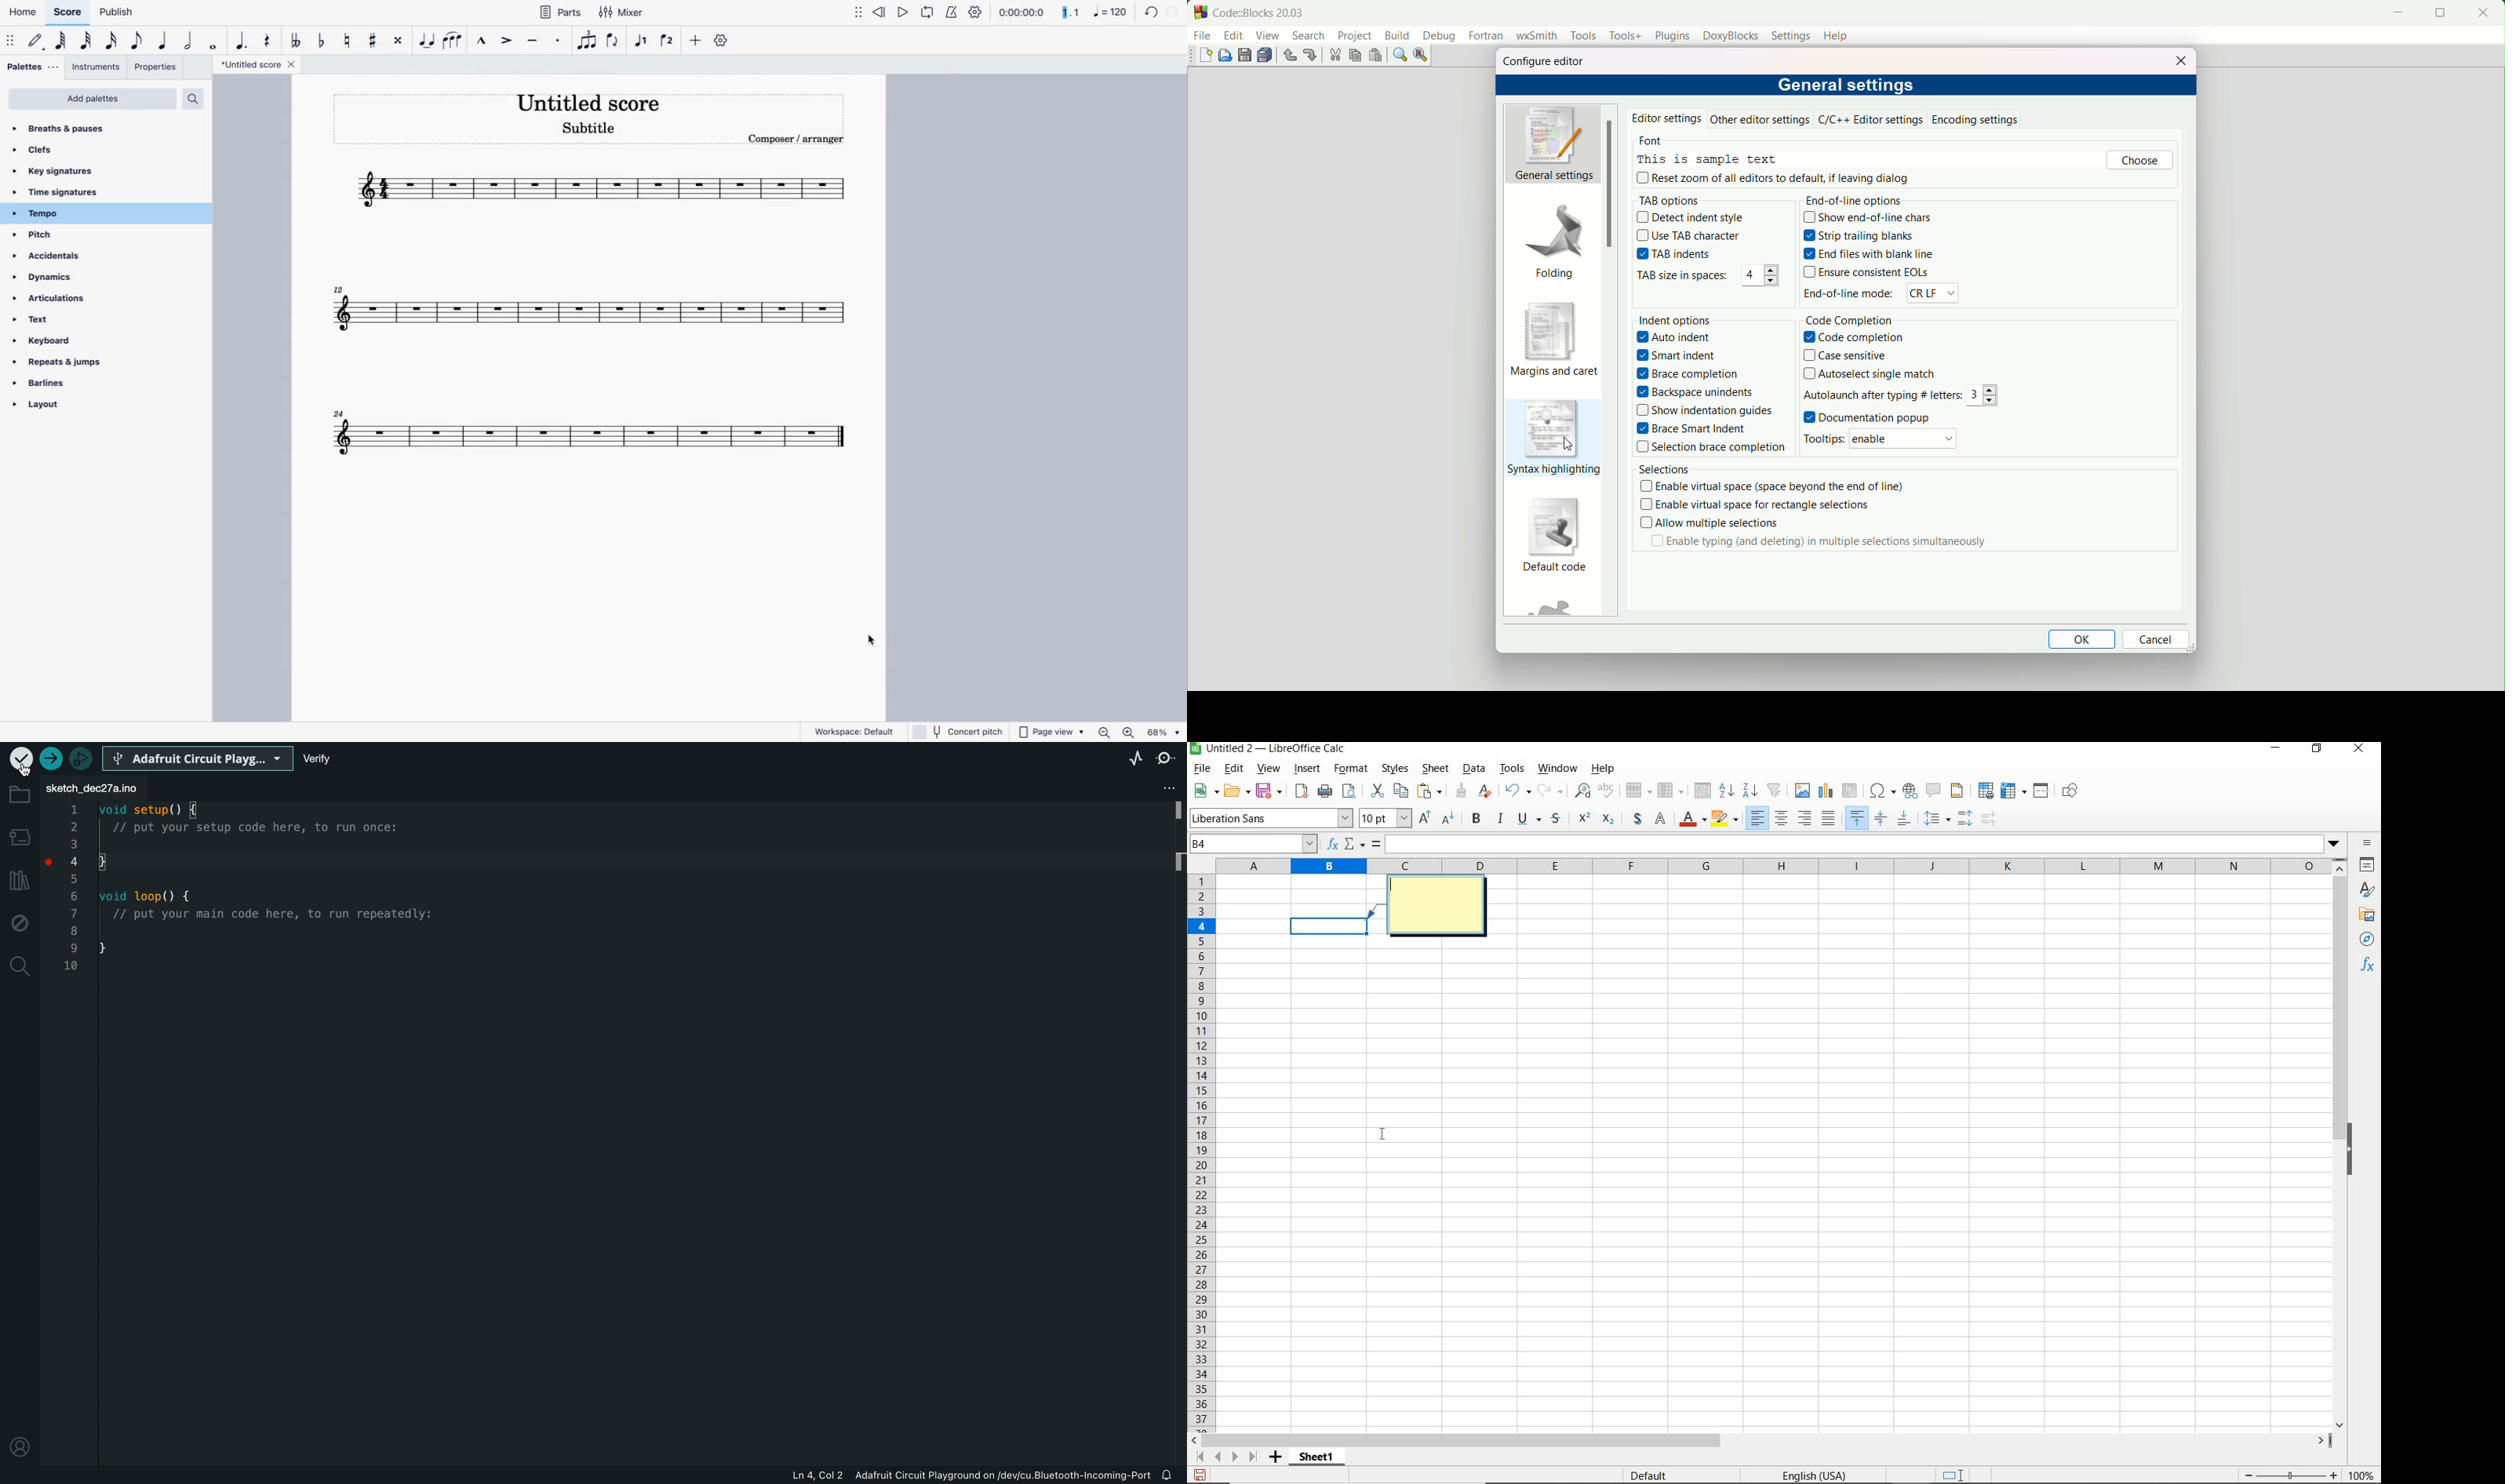  What do you see at coordinates (590, 314) in the screenshot?
I see `new score` at bounding box center [590, 314].